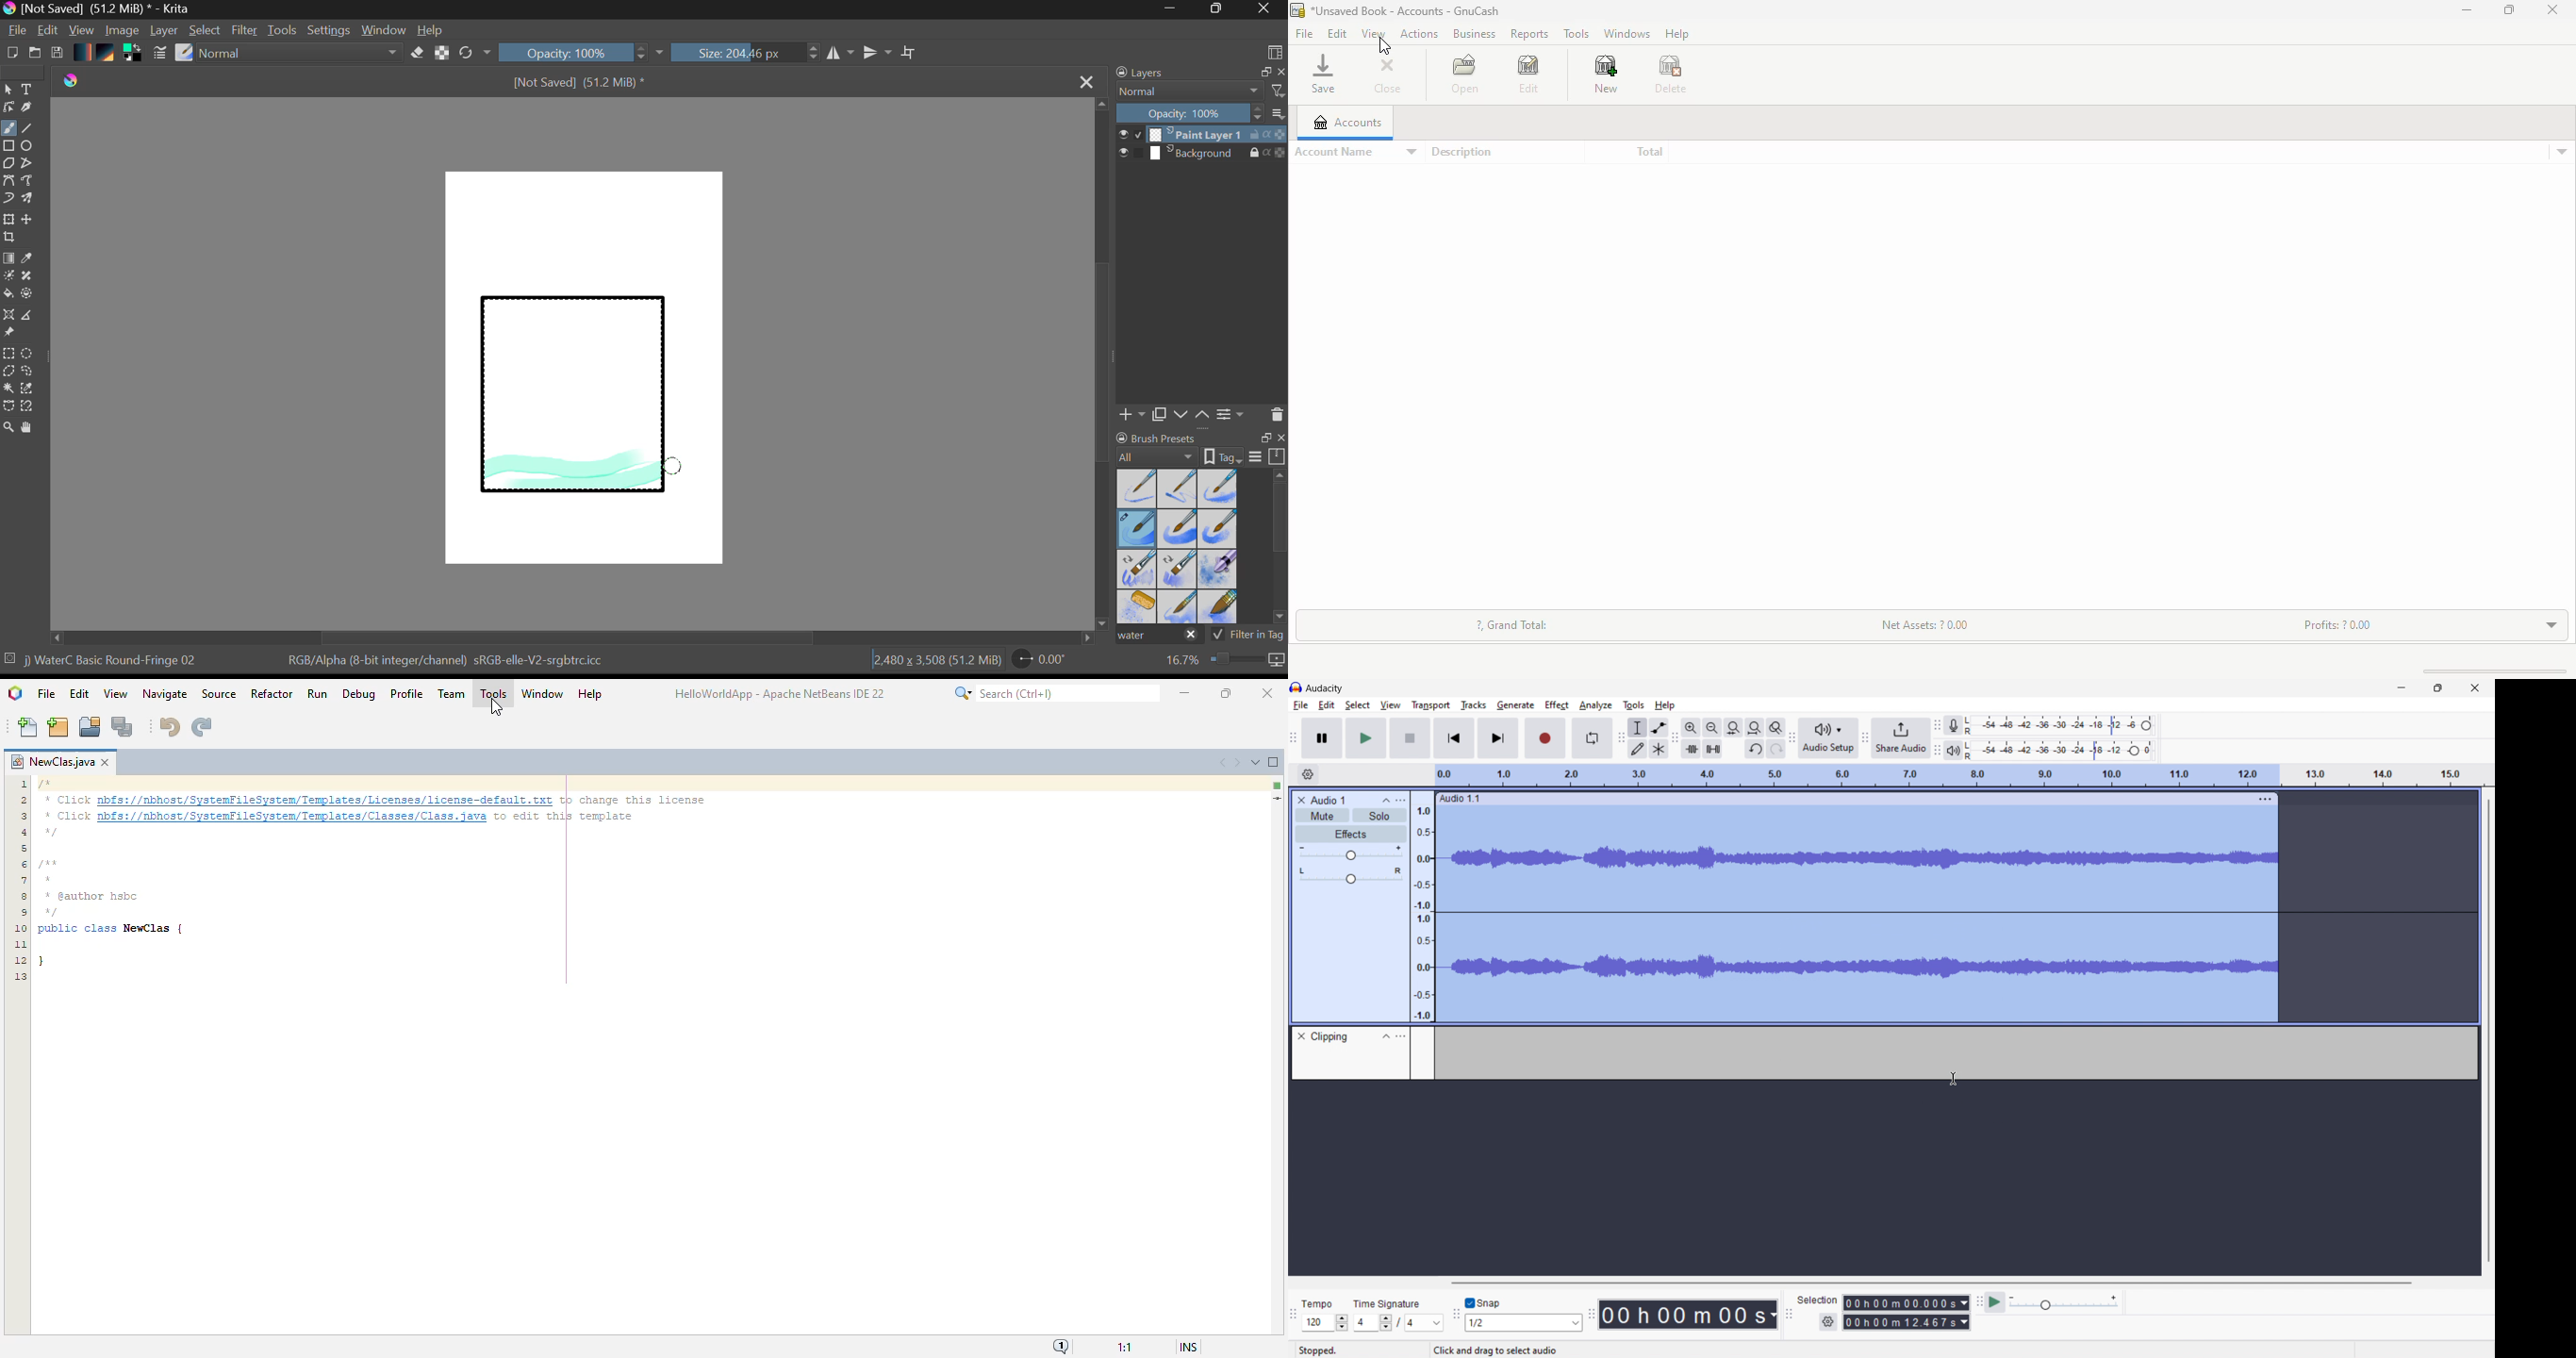  Describe the element at coordinates (1995, 1302) in the screenshot. I see `play at speed` at that location.